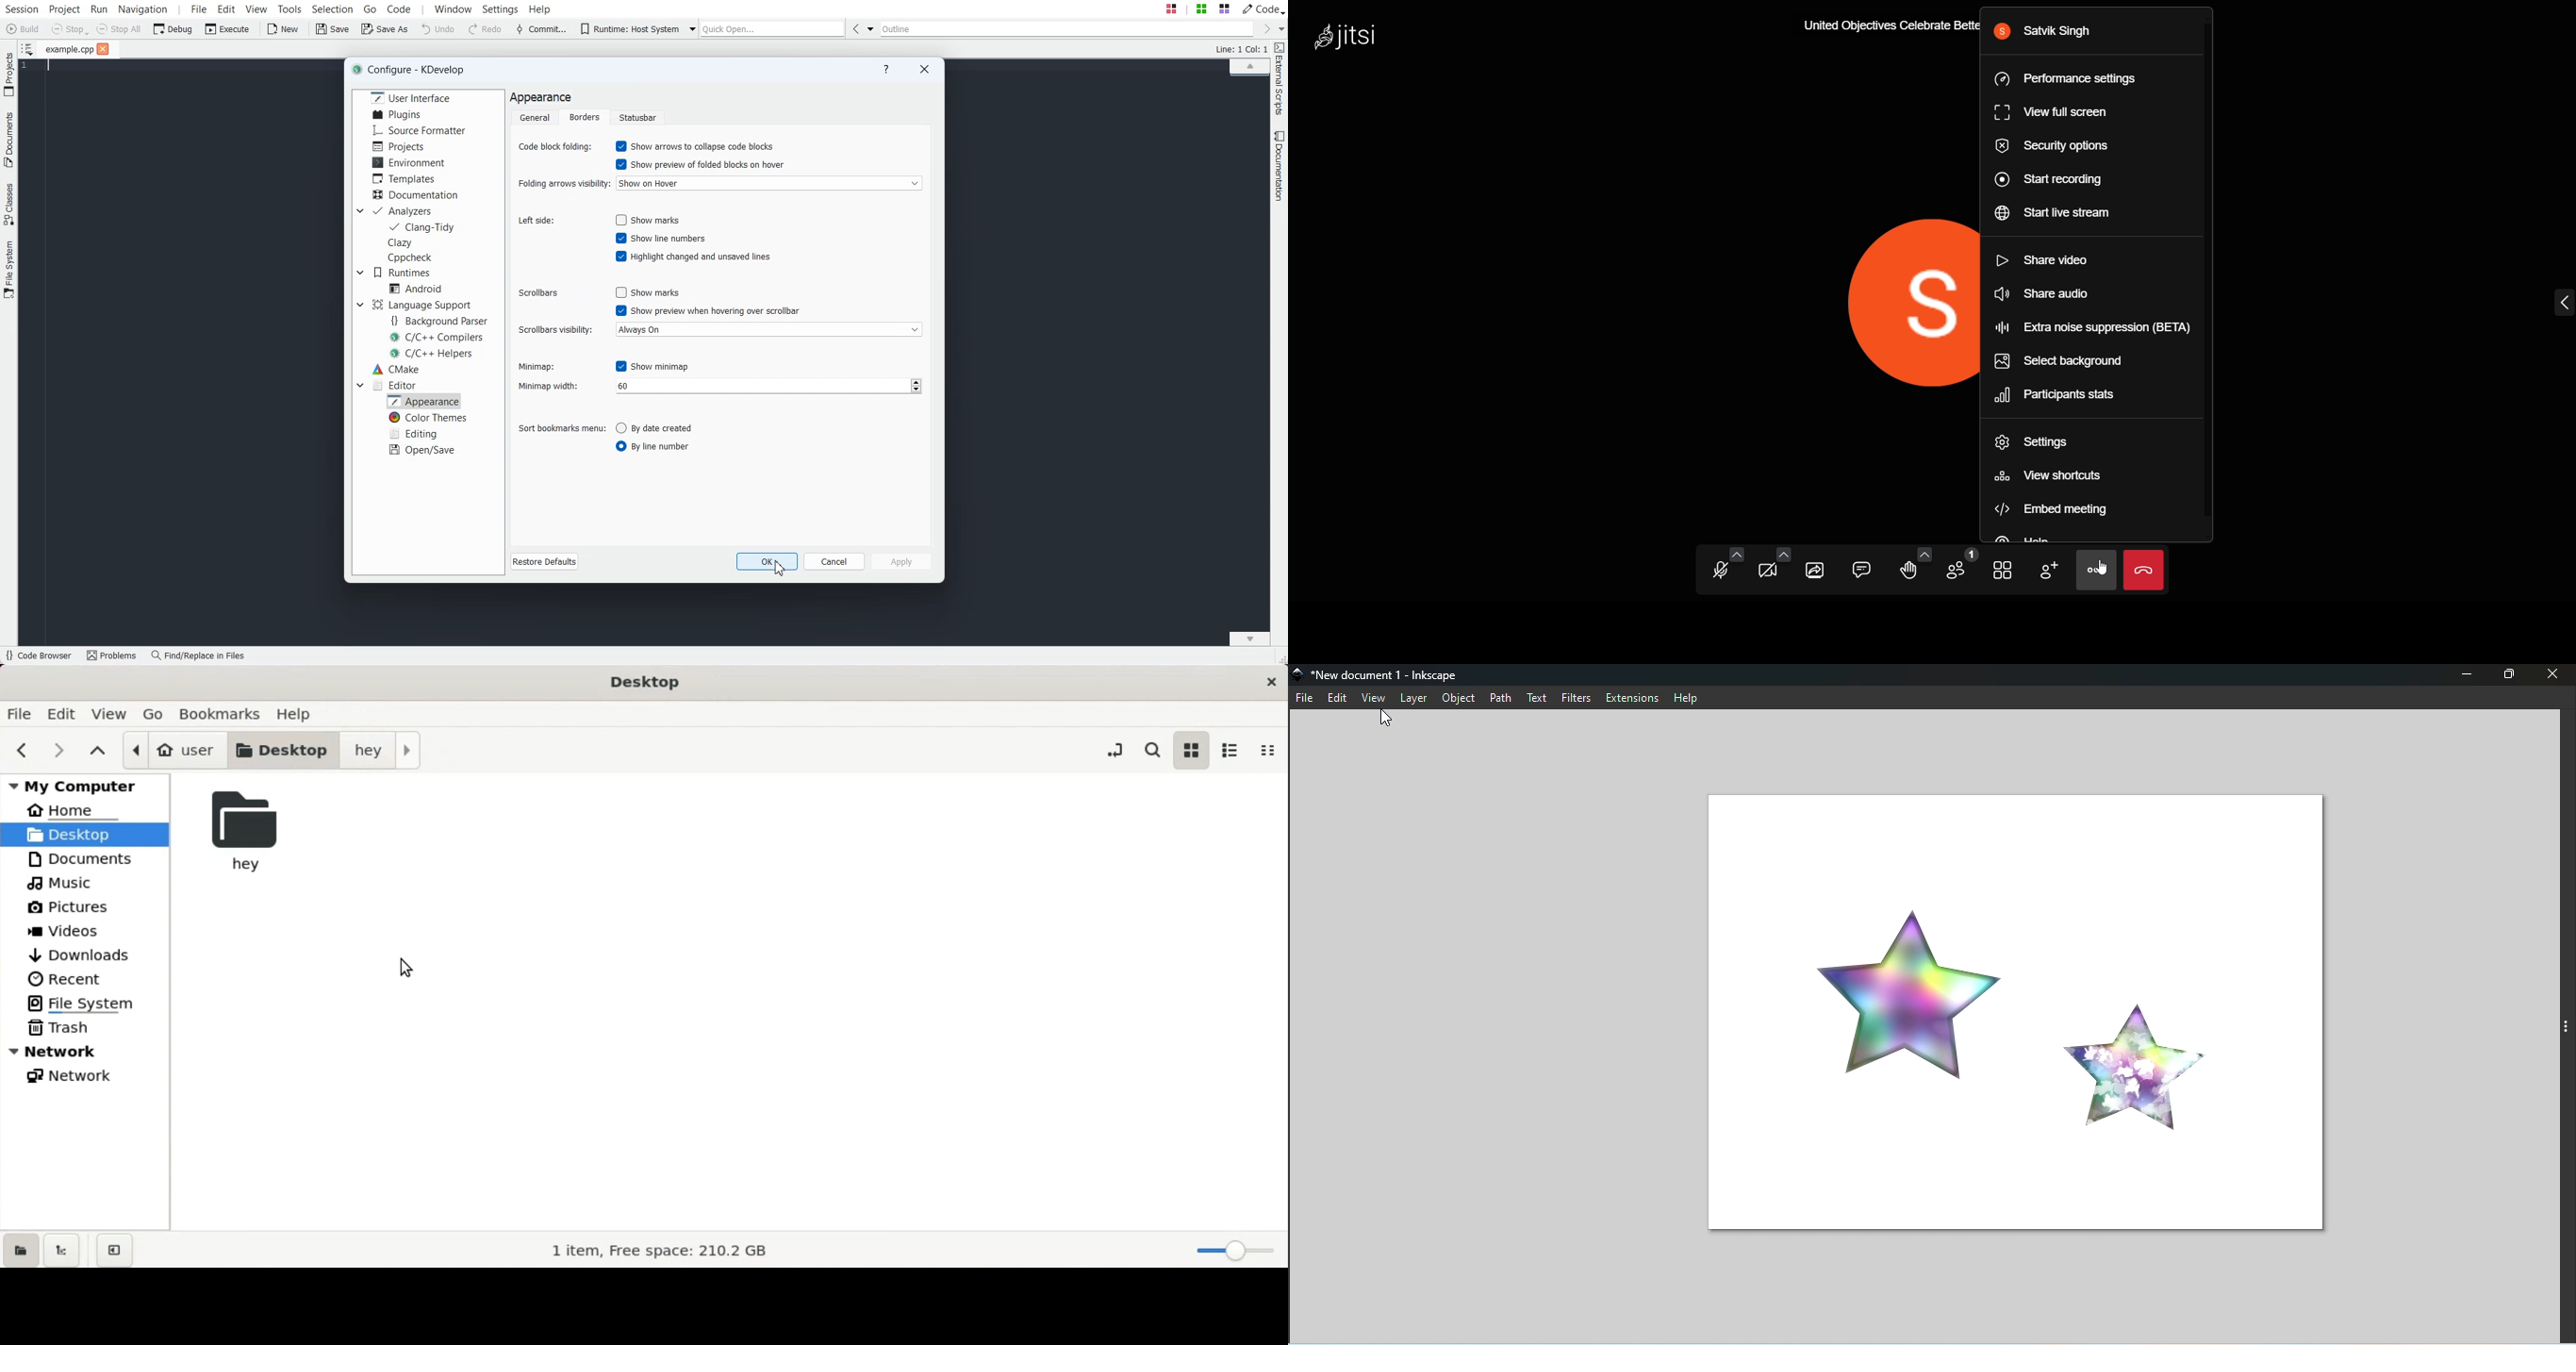 The width and height of the screenshot is (2576, 1372). I want to click on file system, so click(84, 1002).